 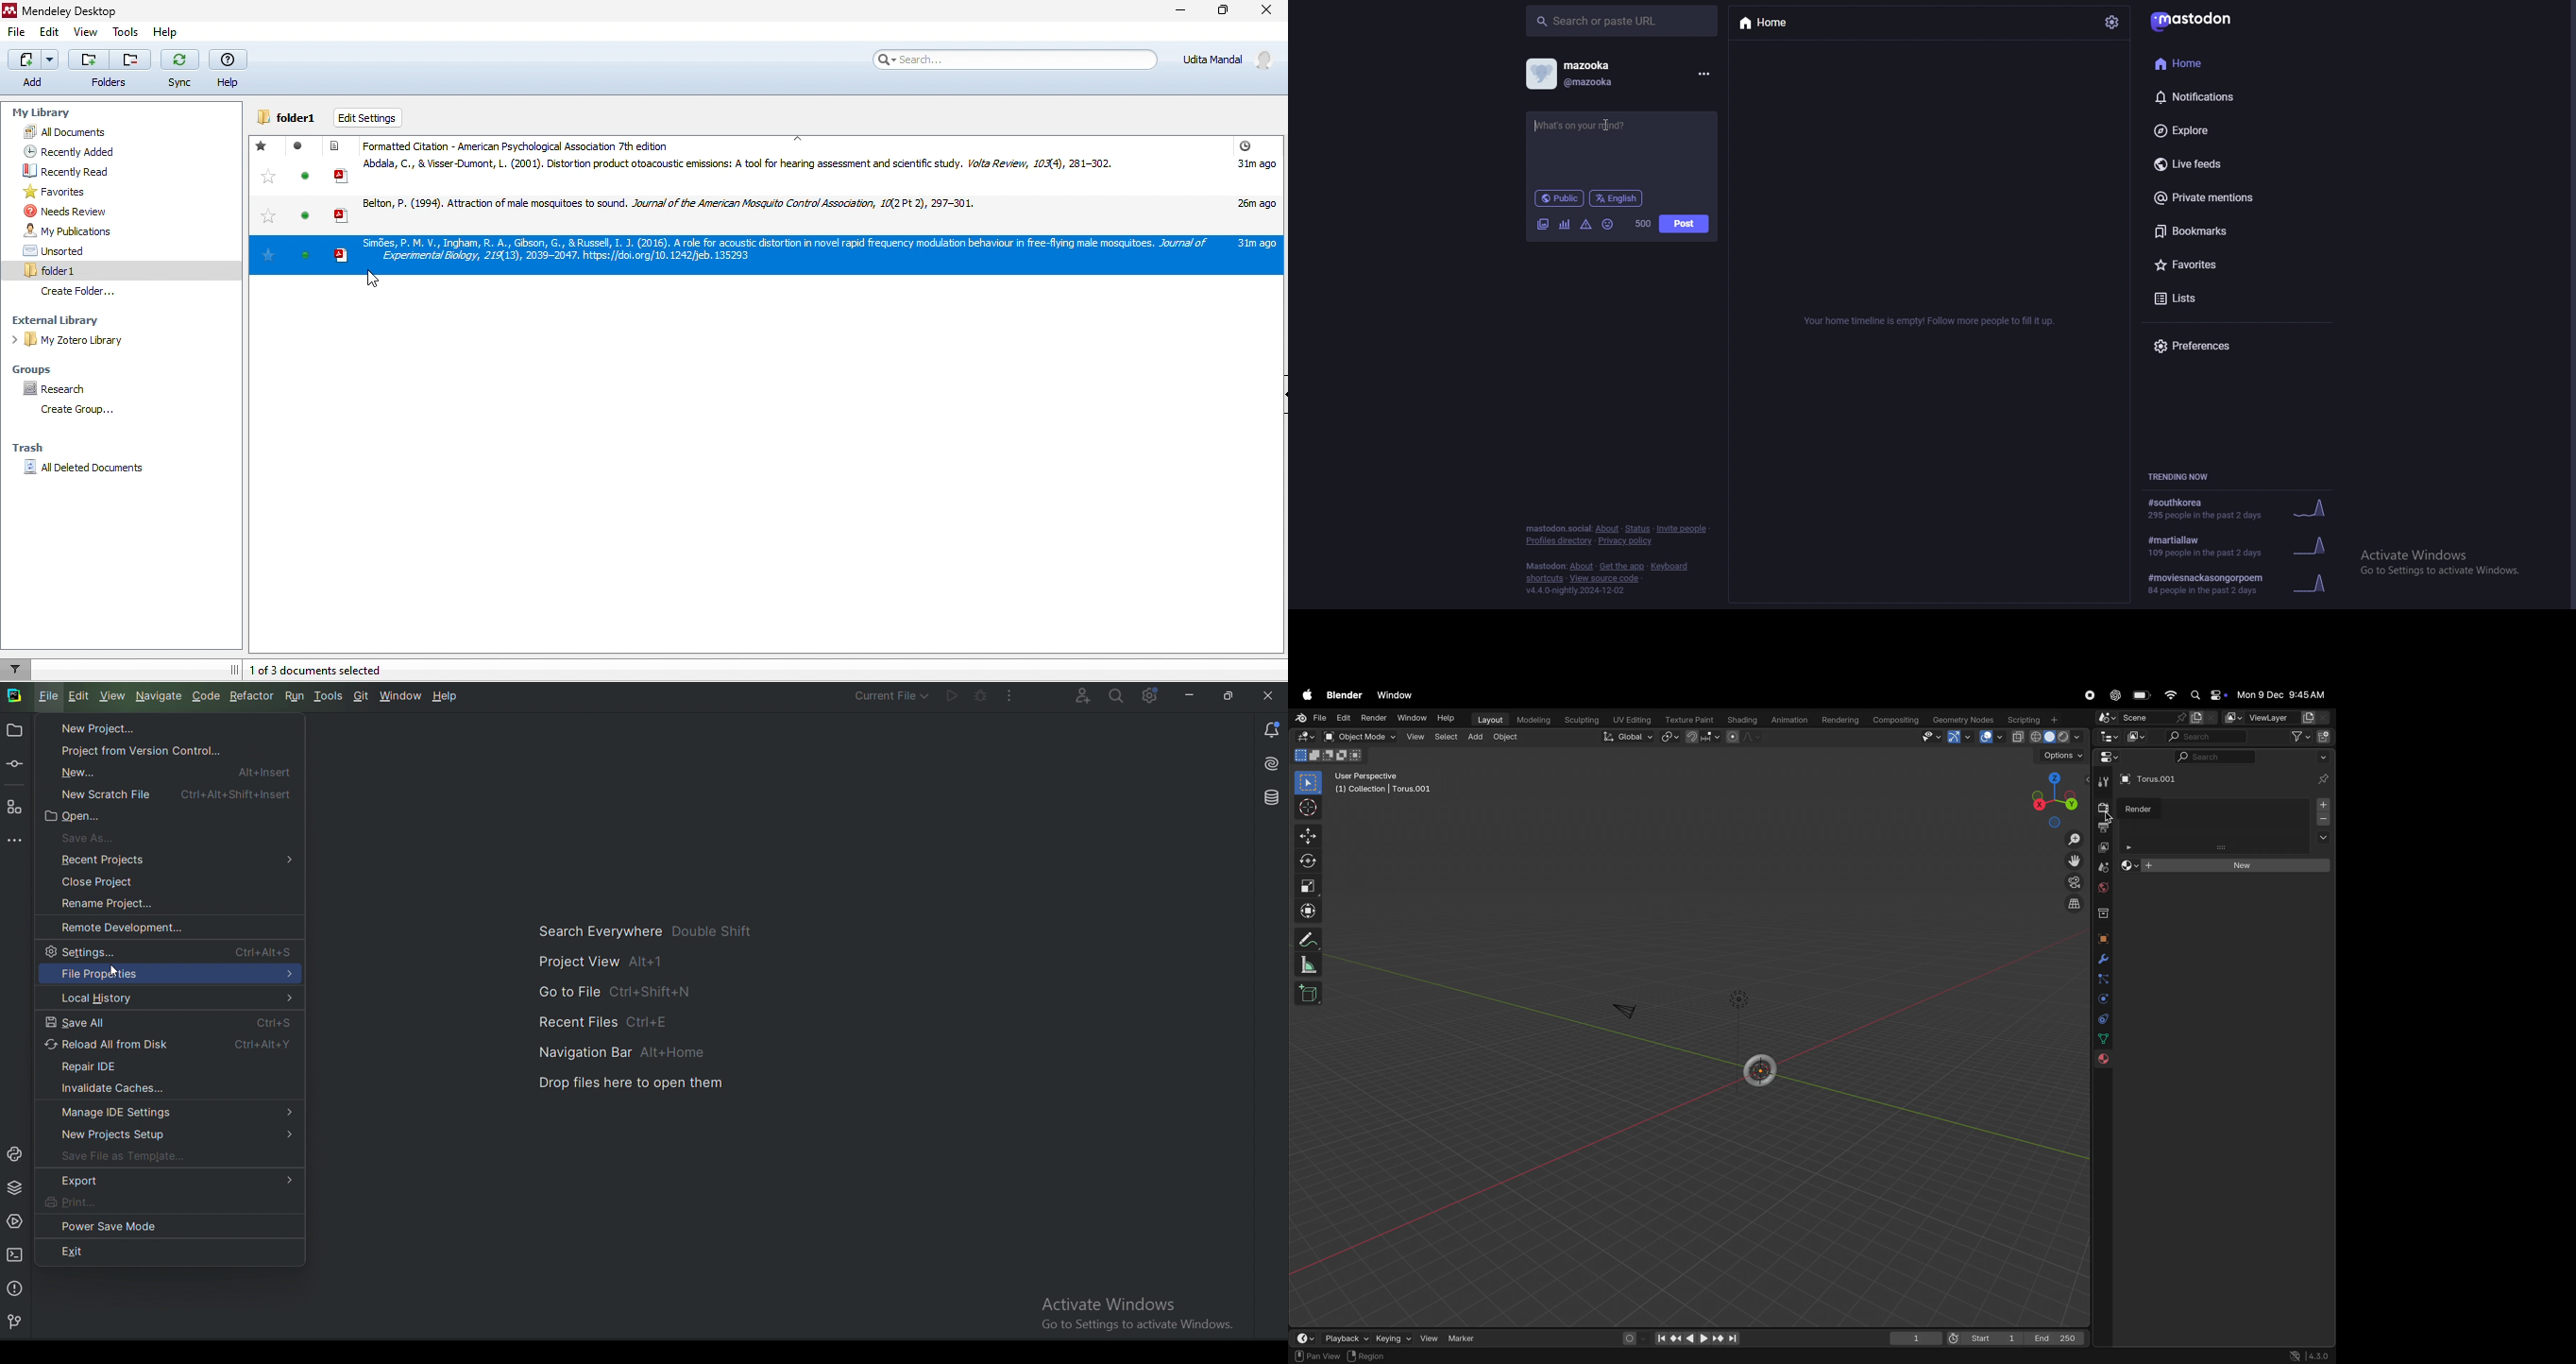 I want to click on live feeds, so click(x=2218, y=163).